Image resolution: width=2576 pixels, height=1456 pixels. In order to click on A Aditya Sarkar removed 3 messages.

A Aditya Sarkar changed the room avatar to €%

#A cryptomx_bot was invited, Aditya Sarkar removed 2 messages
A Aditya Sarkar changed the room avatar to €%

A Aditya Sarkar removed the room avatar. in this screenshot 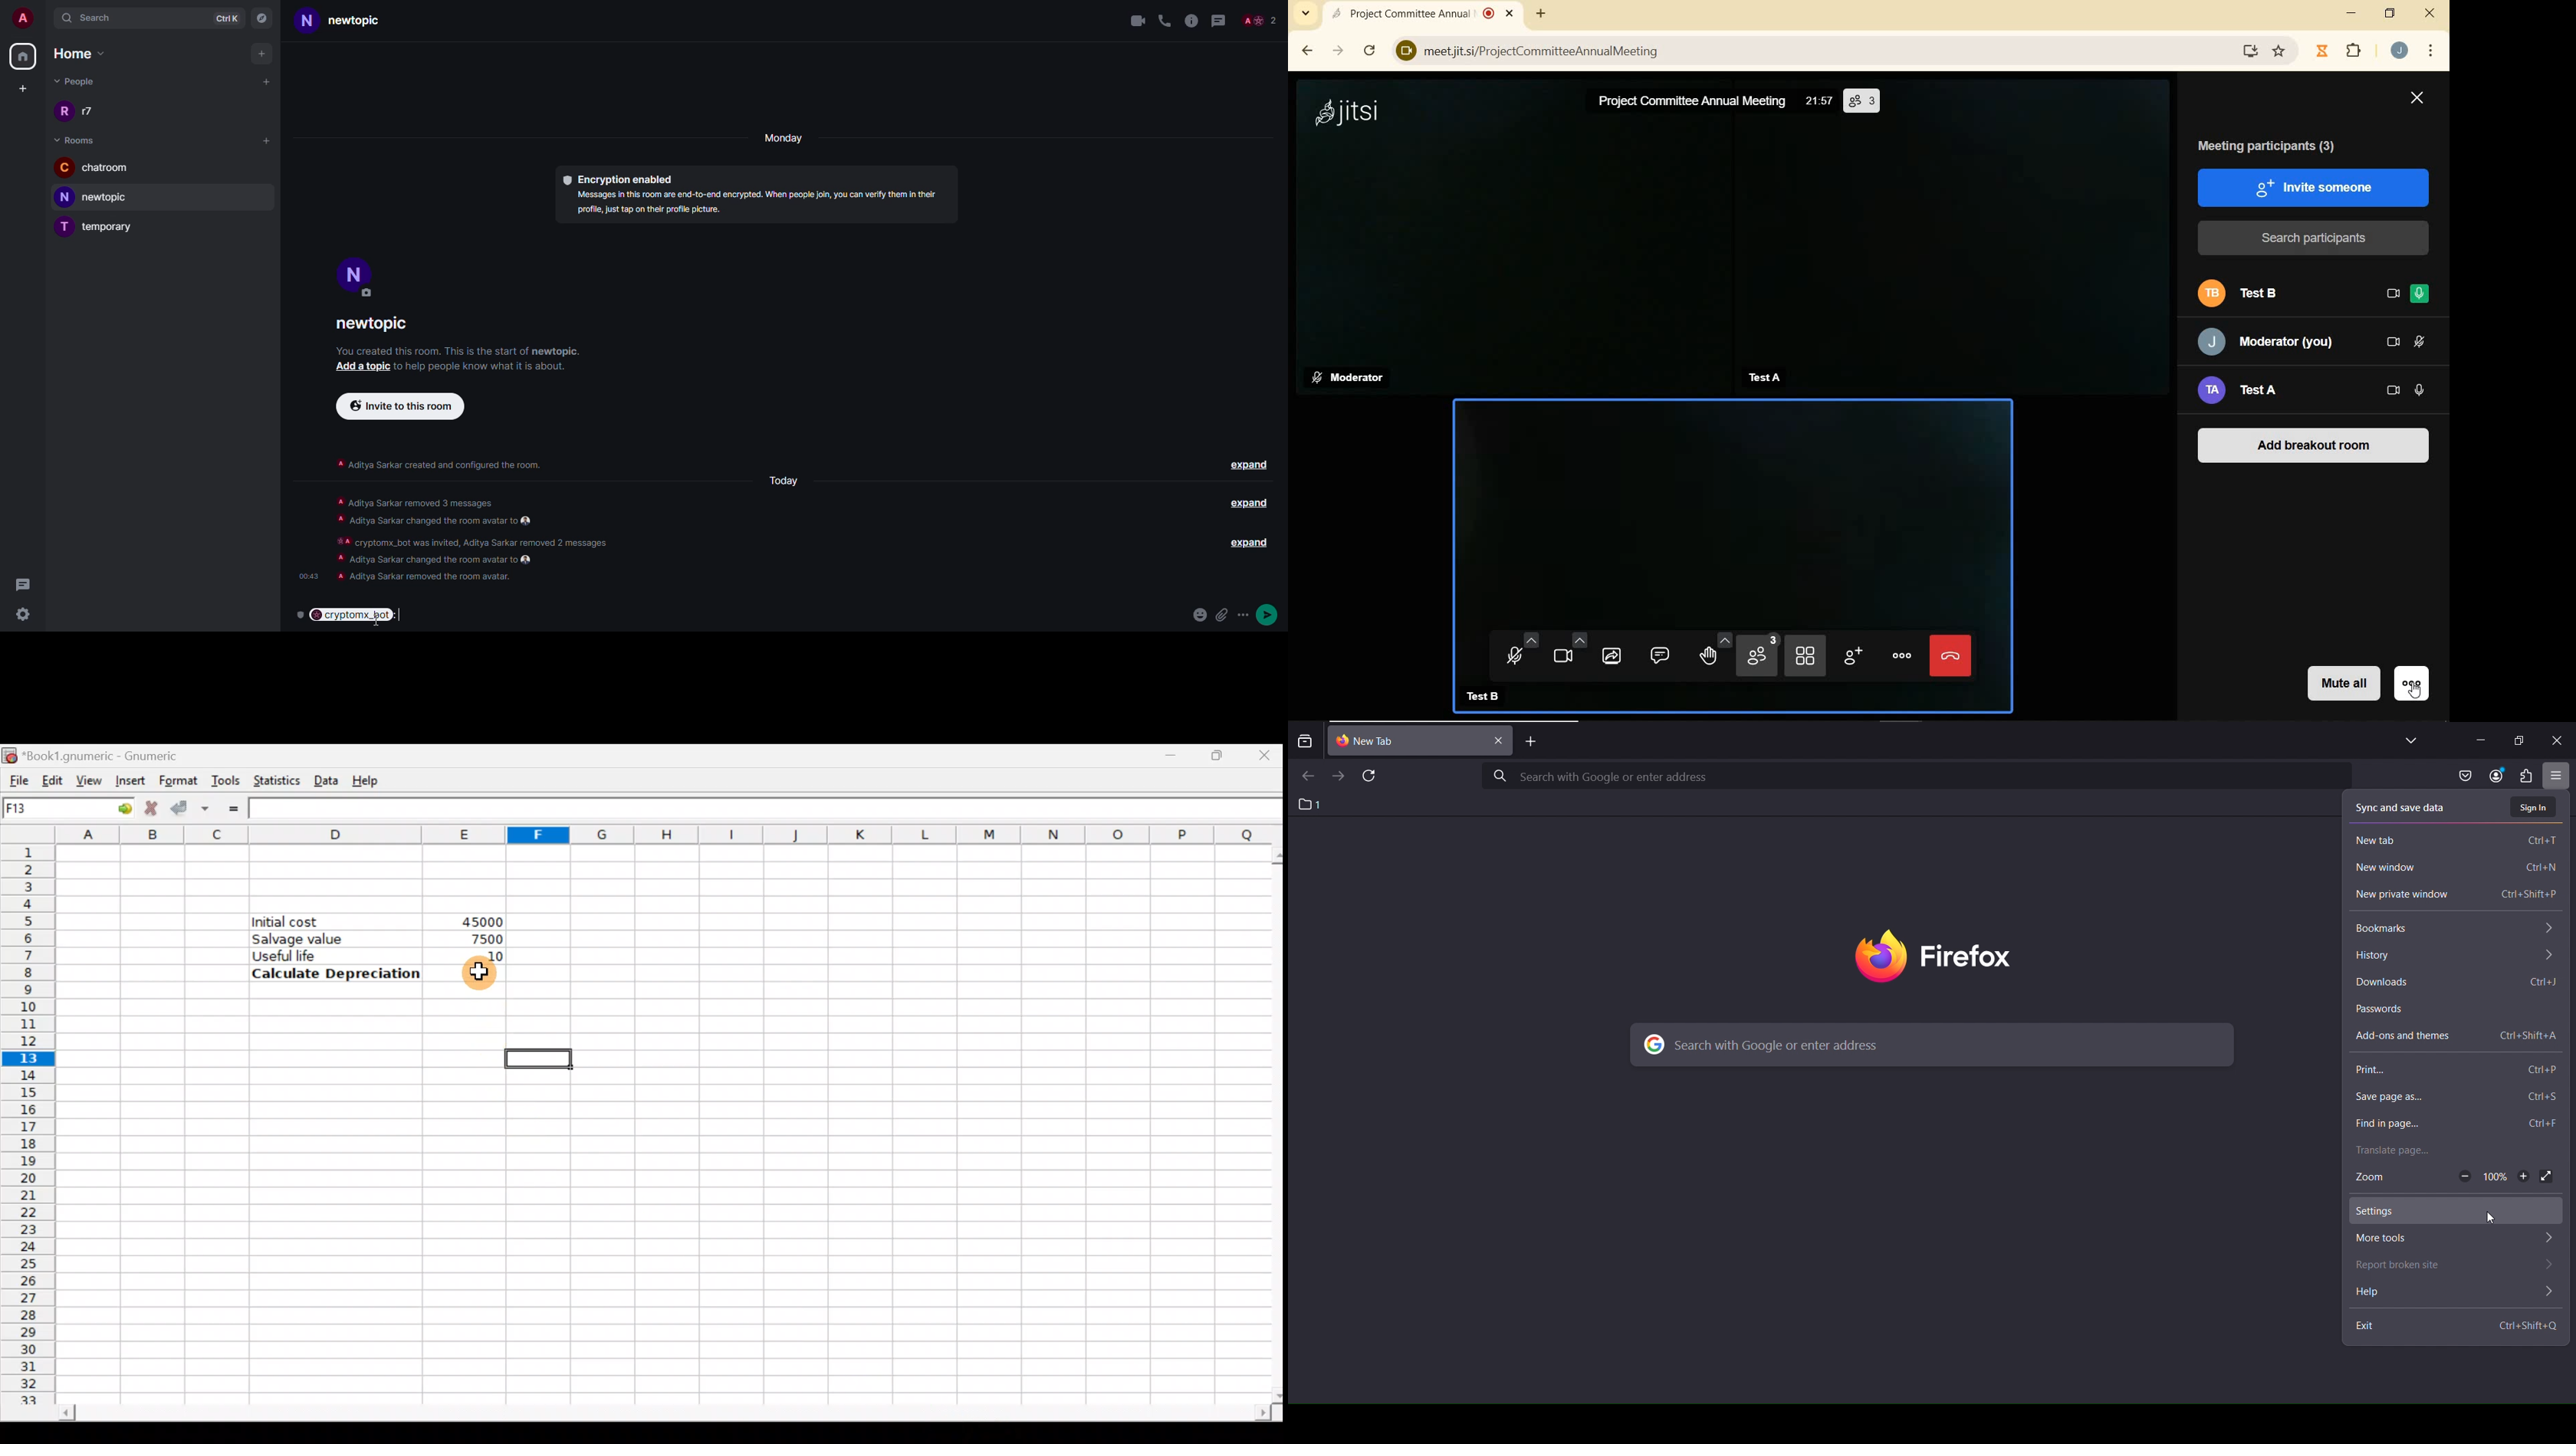, I will do `click(486, 538)`.